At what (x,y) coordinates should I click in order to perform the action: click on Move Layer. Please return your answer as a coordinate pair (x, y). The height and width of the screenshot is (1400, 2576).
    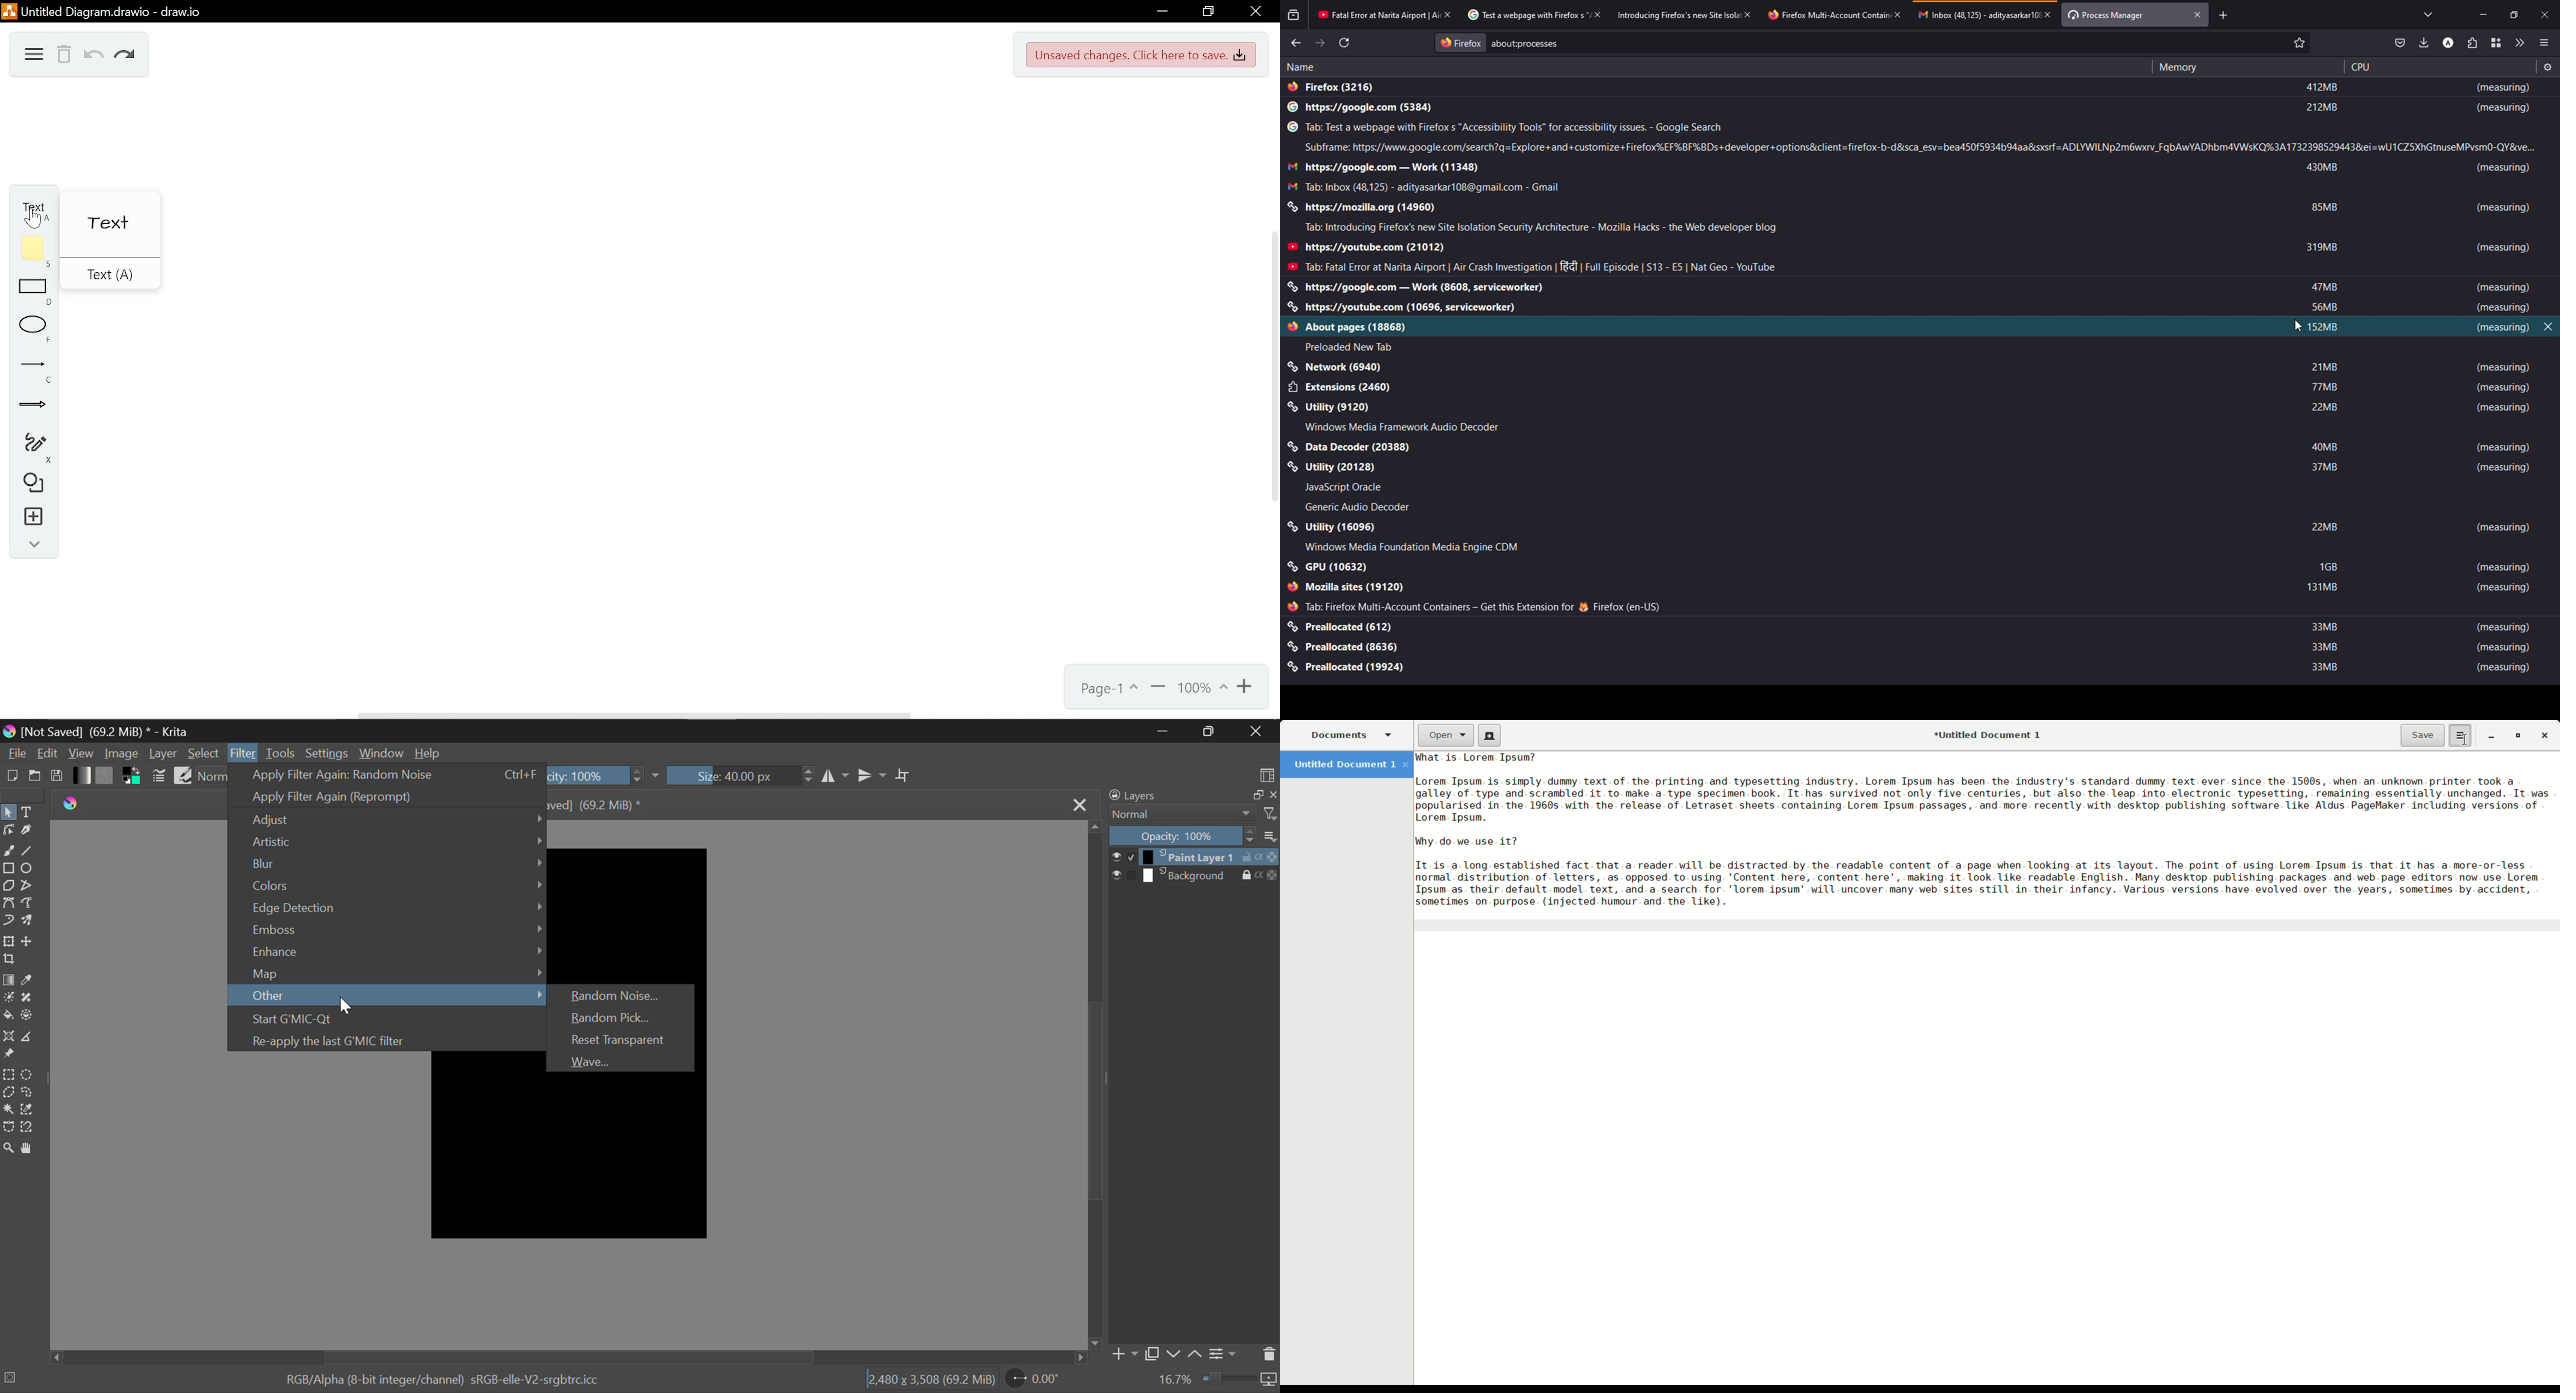
    Looking at the image, I should click on (29, 943).